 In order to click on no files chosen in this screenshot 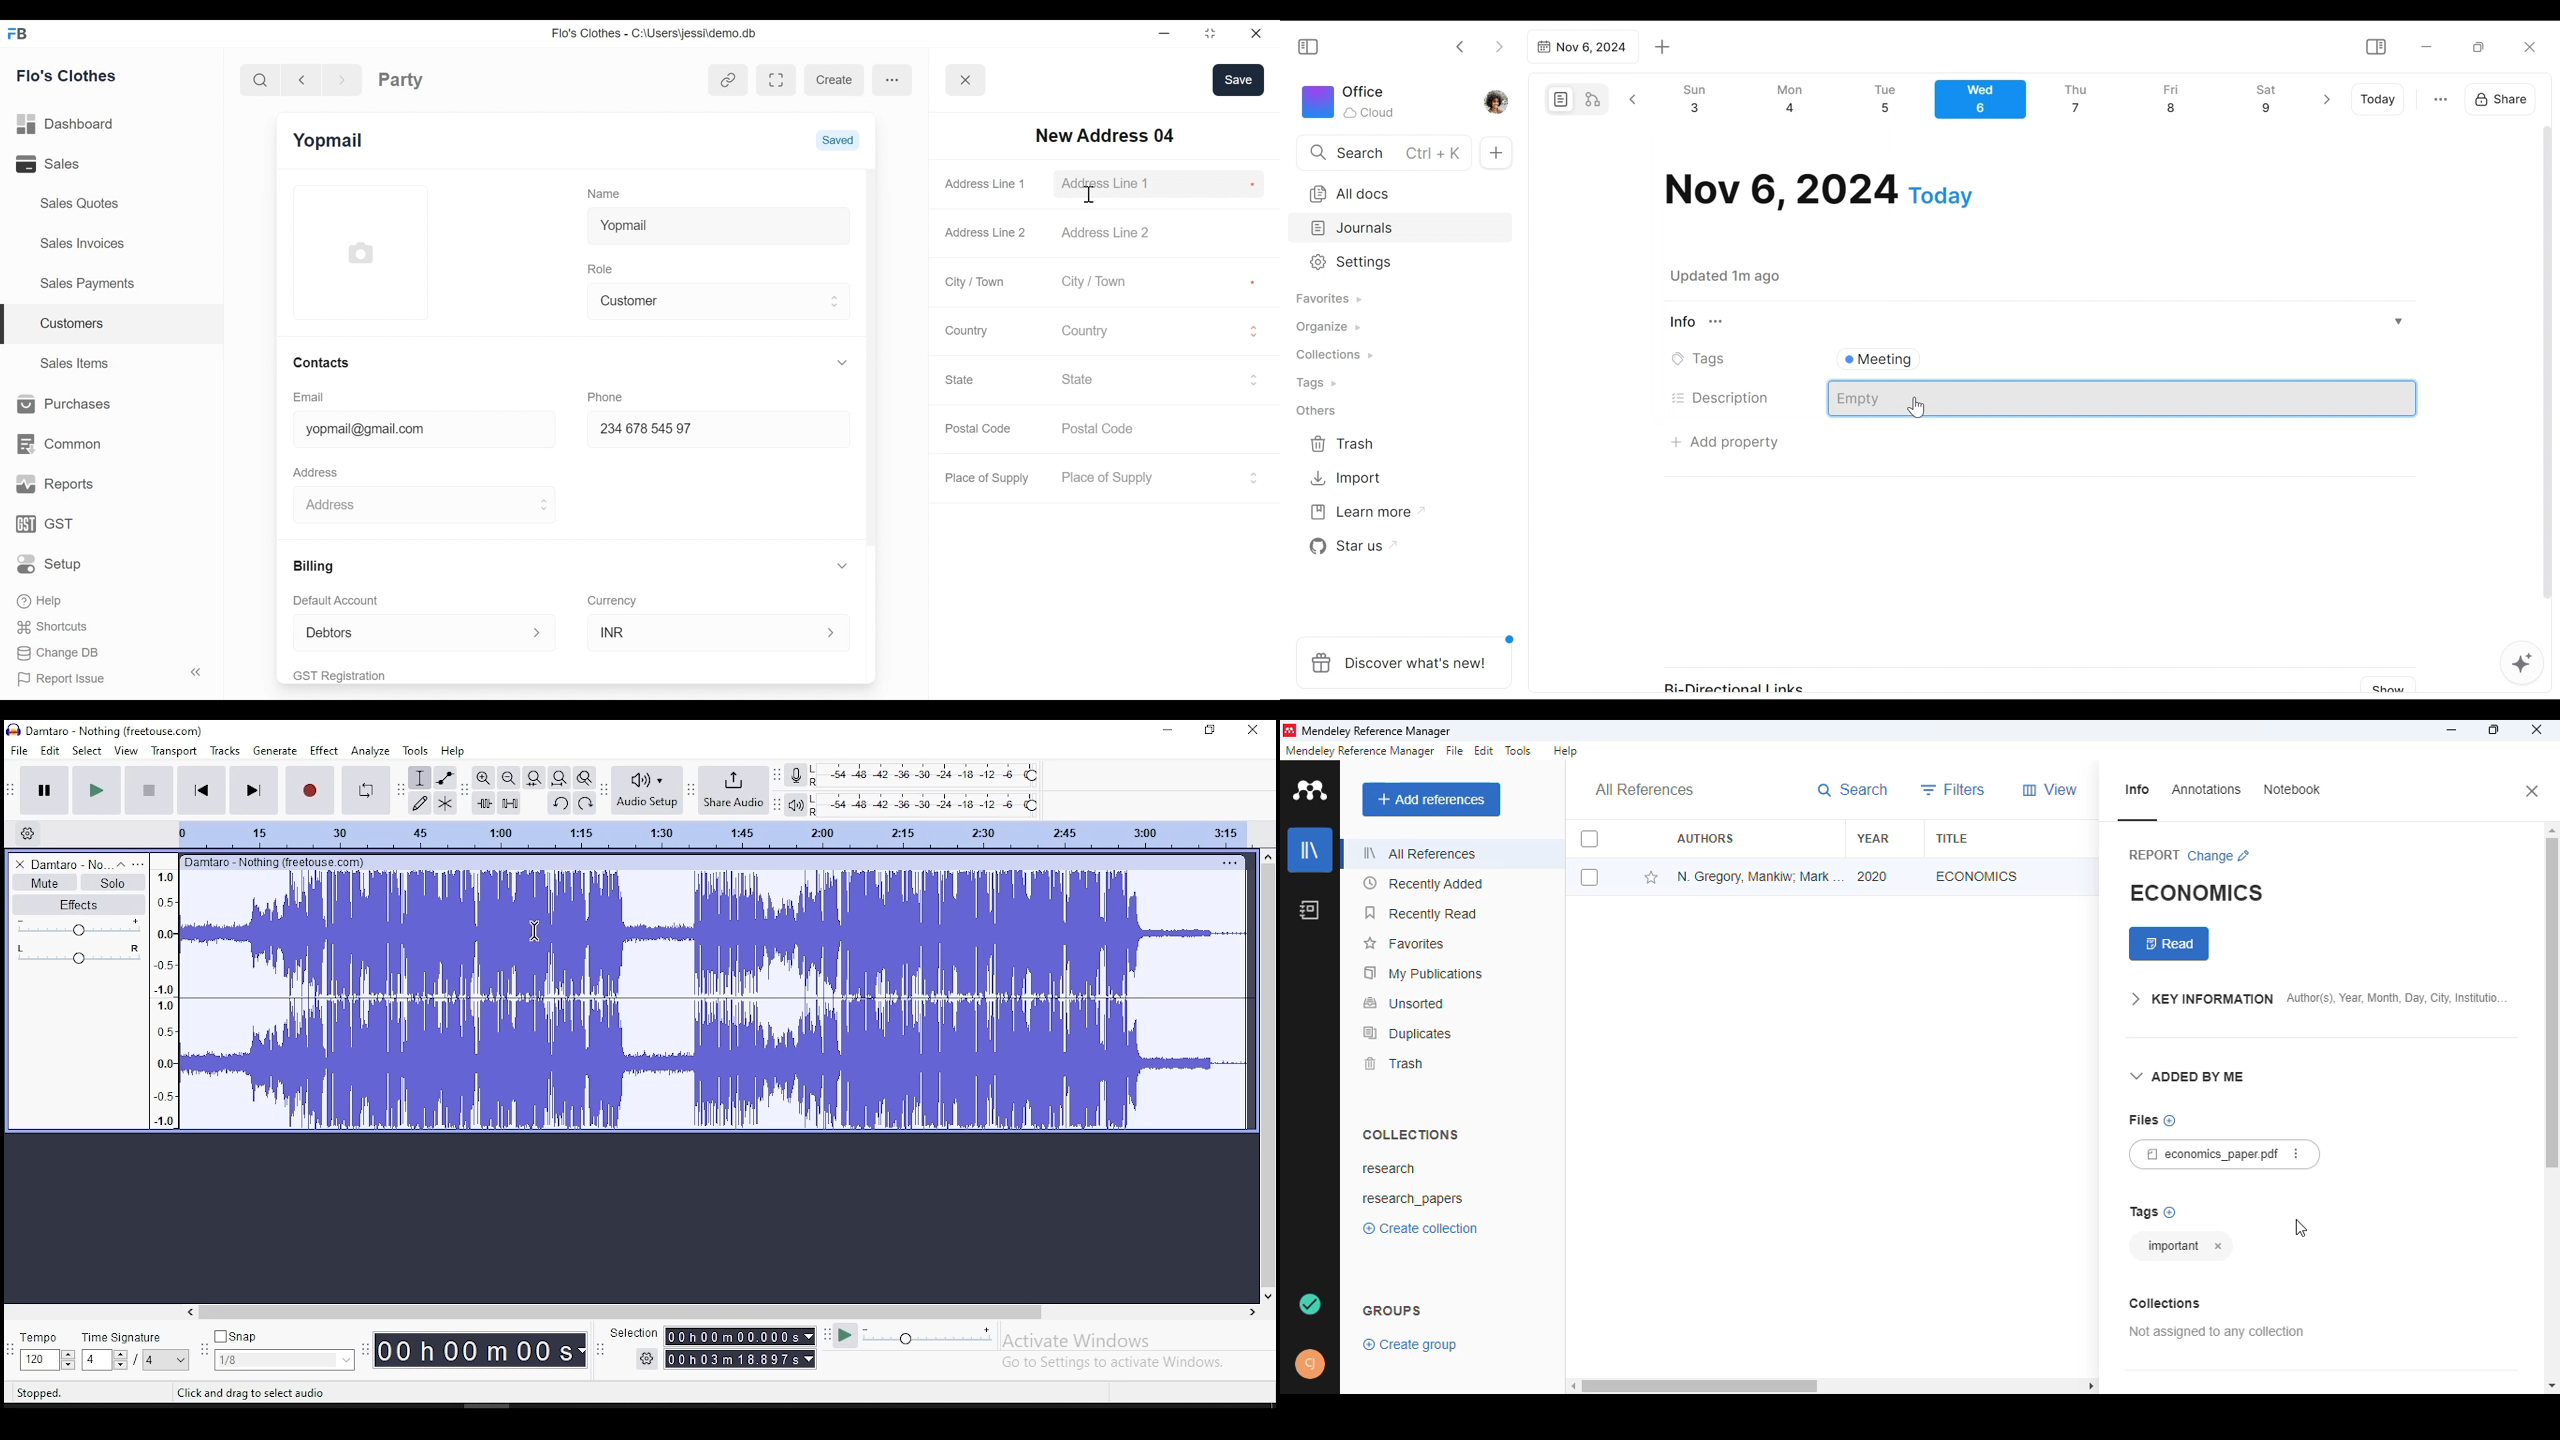, I will do `click(2169, 1121)`.